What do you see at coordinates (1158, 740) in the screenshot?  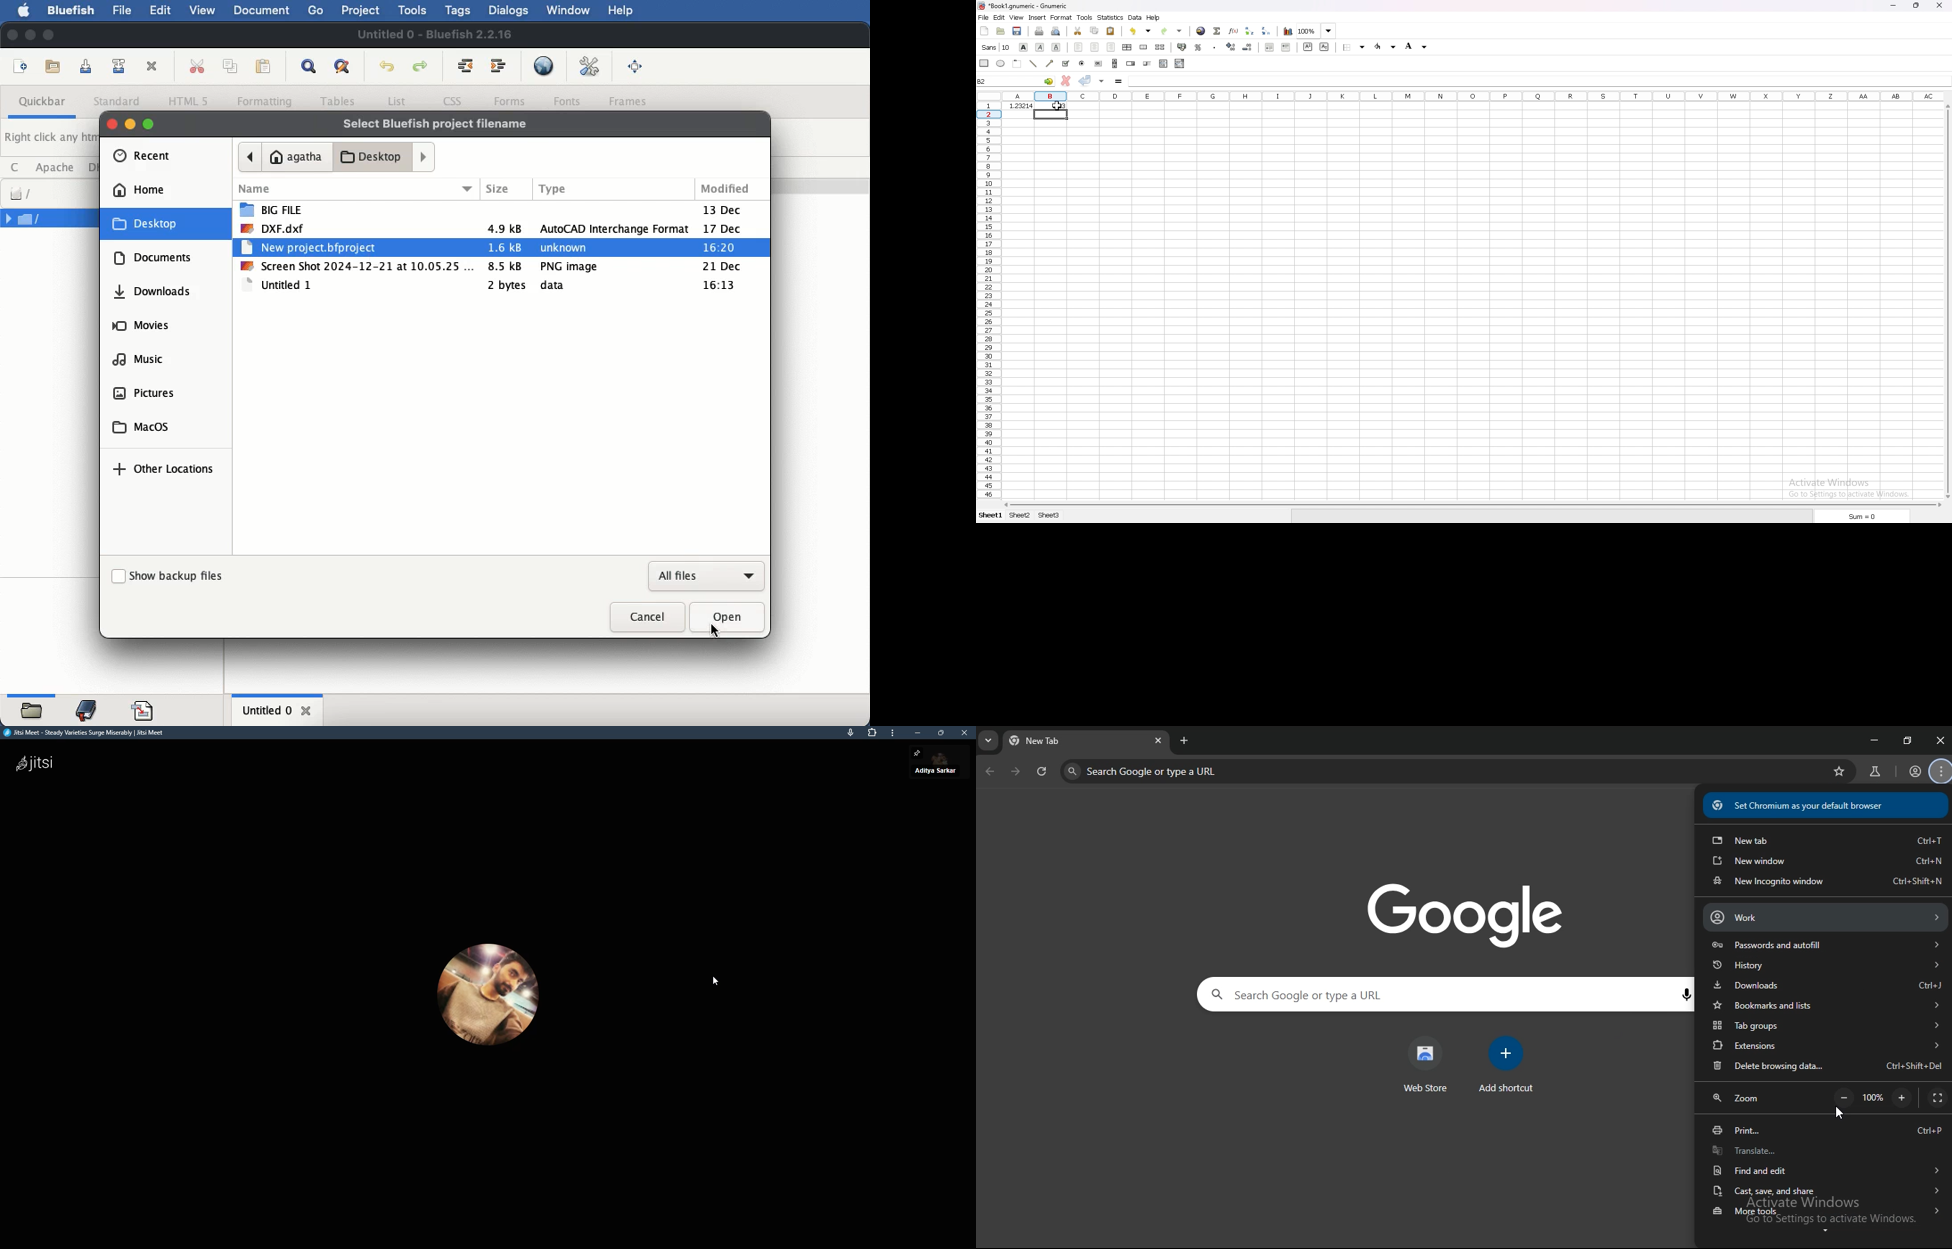 I see `close` at bounding box center [1158, 740].